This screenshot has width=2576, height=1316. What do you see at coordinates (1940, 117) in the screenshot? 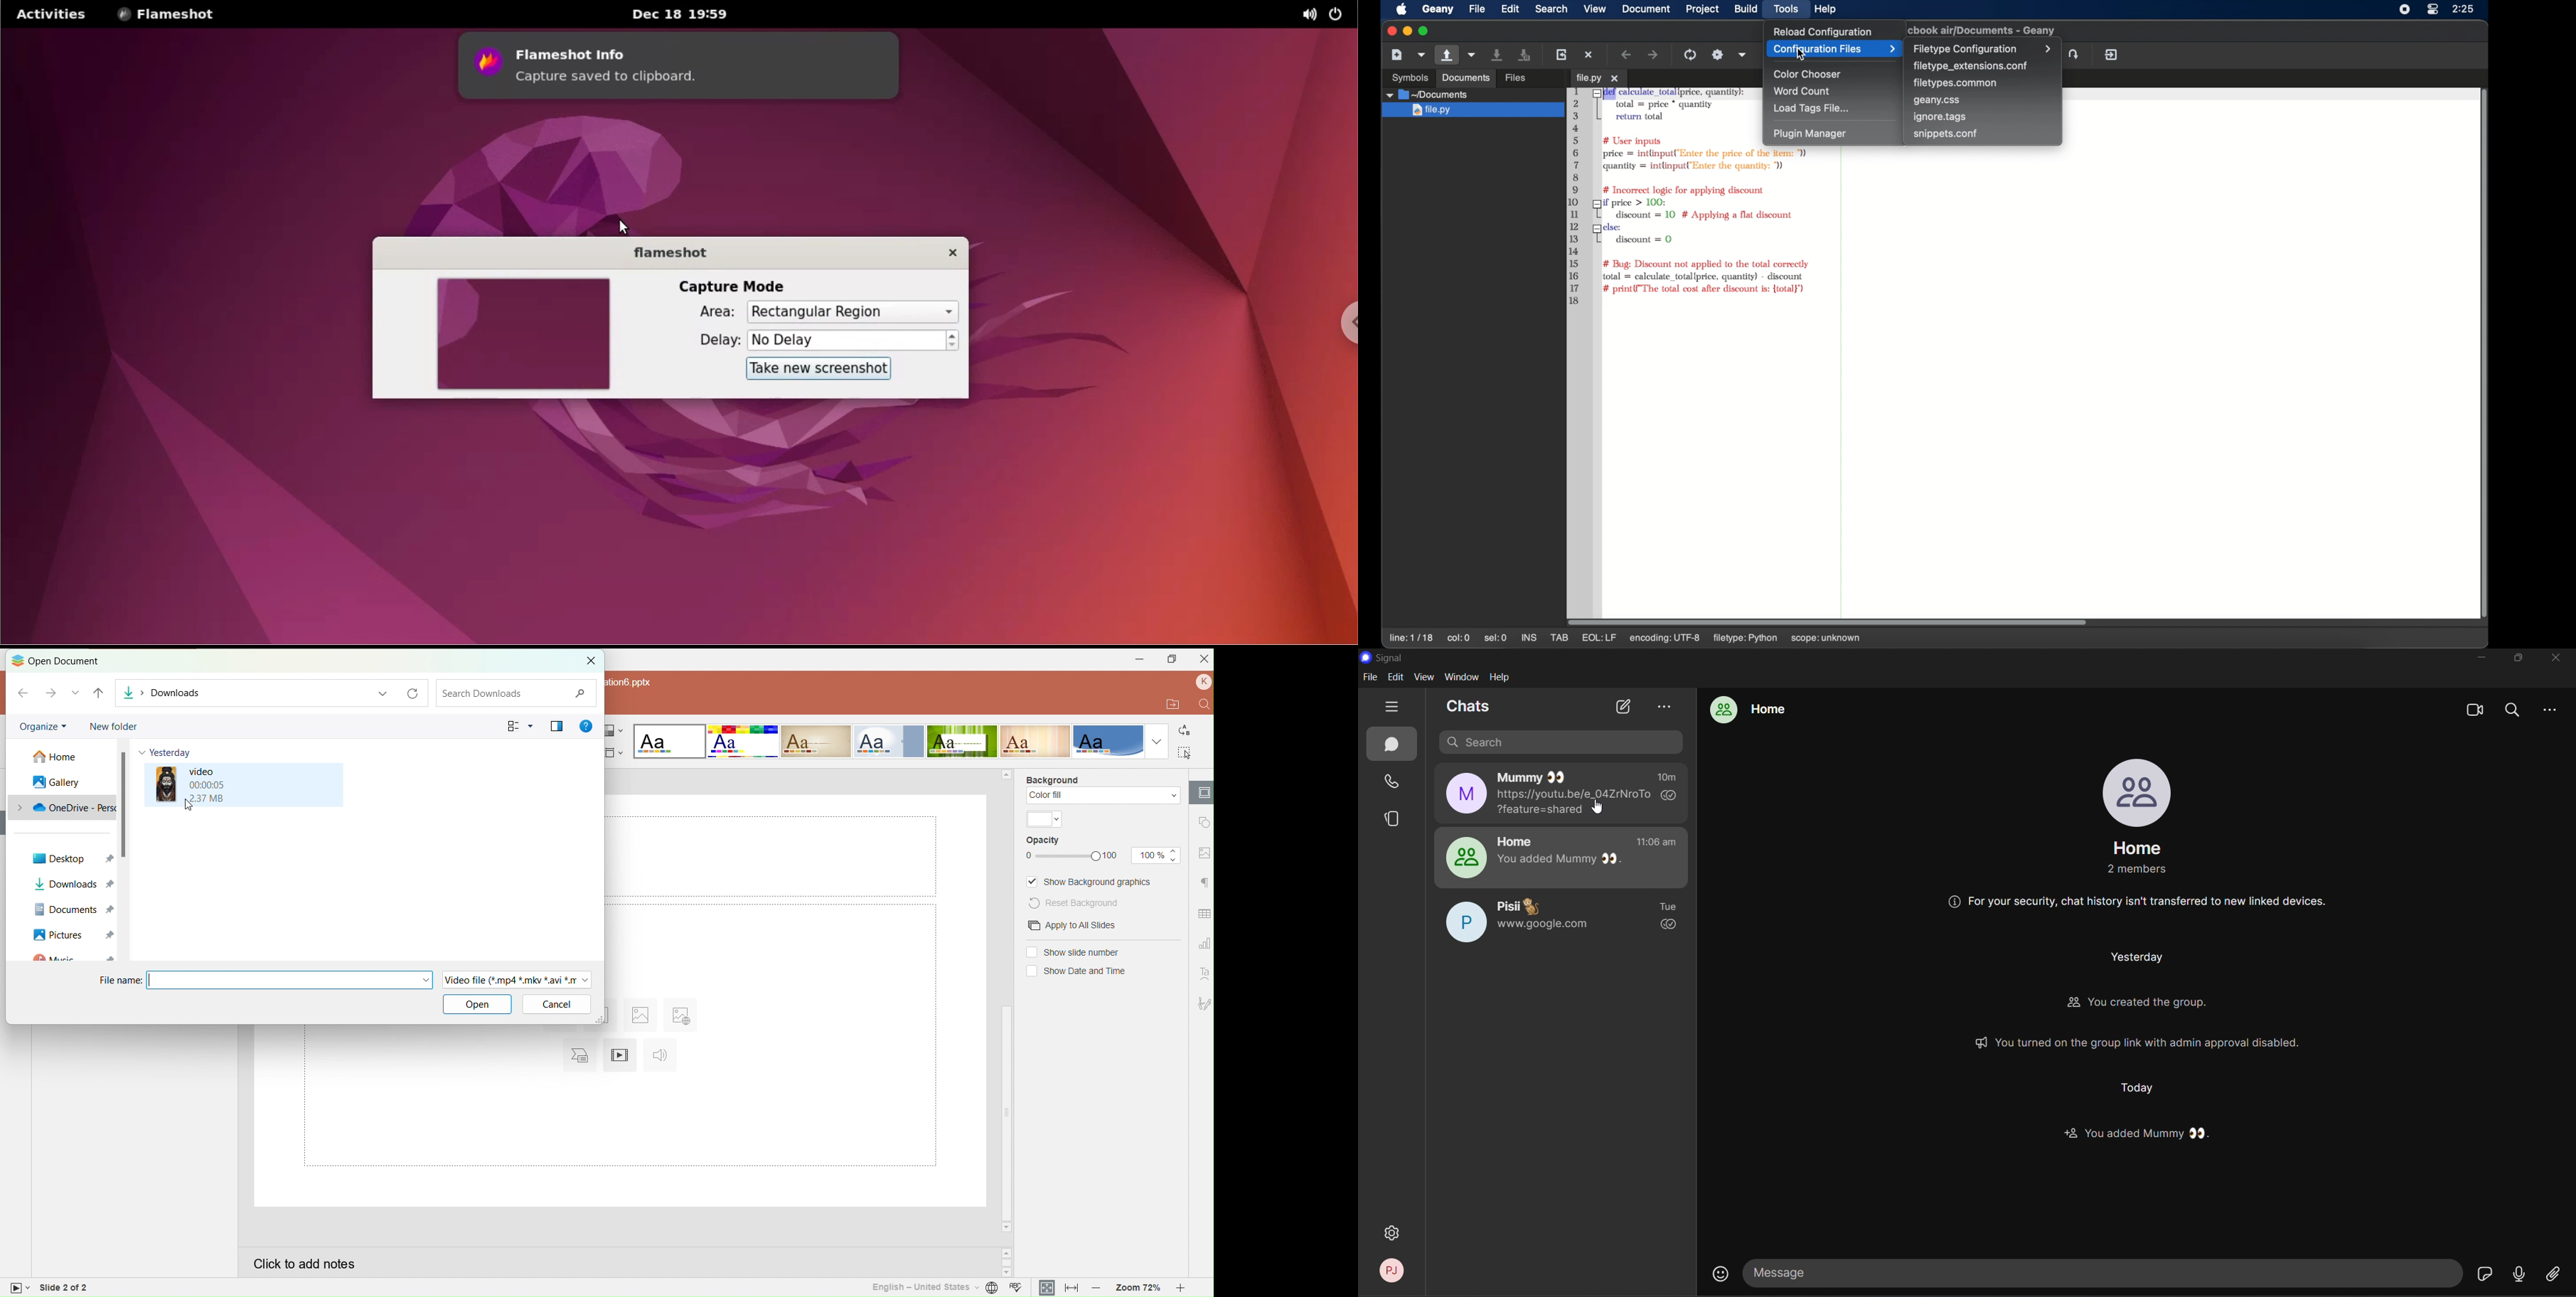
I see `ignore.tags` at bounding box center [1940, 117].